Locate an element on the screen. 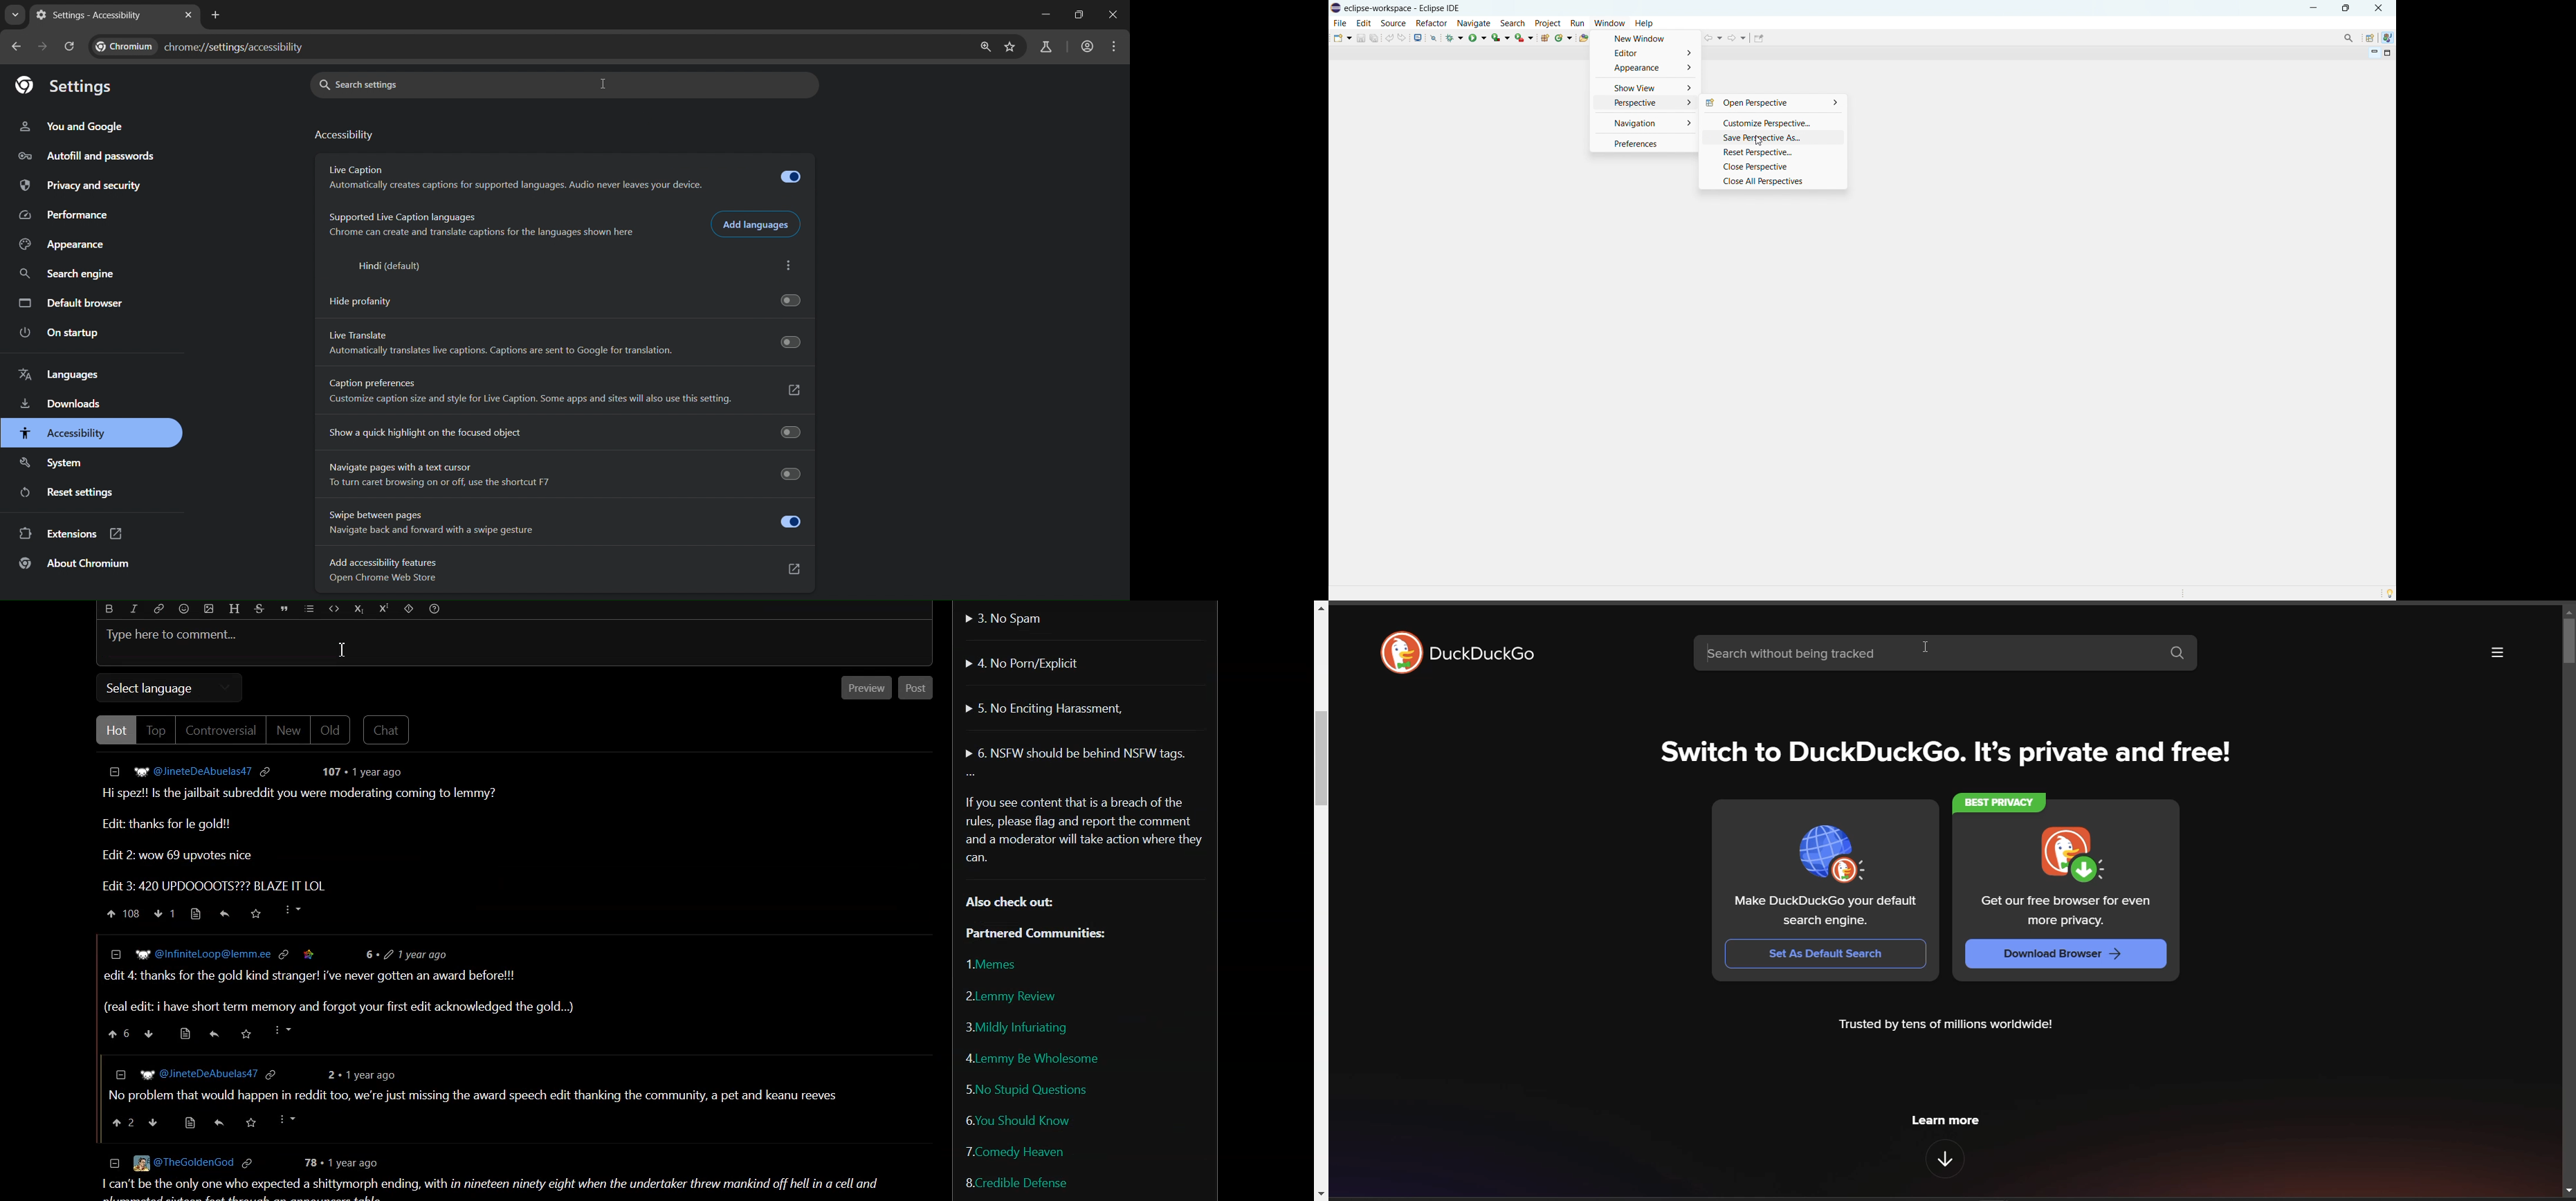 This screenshot has width=2576, height=1204. Credible Defense is located at coordinates (1012, 1182).